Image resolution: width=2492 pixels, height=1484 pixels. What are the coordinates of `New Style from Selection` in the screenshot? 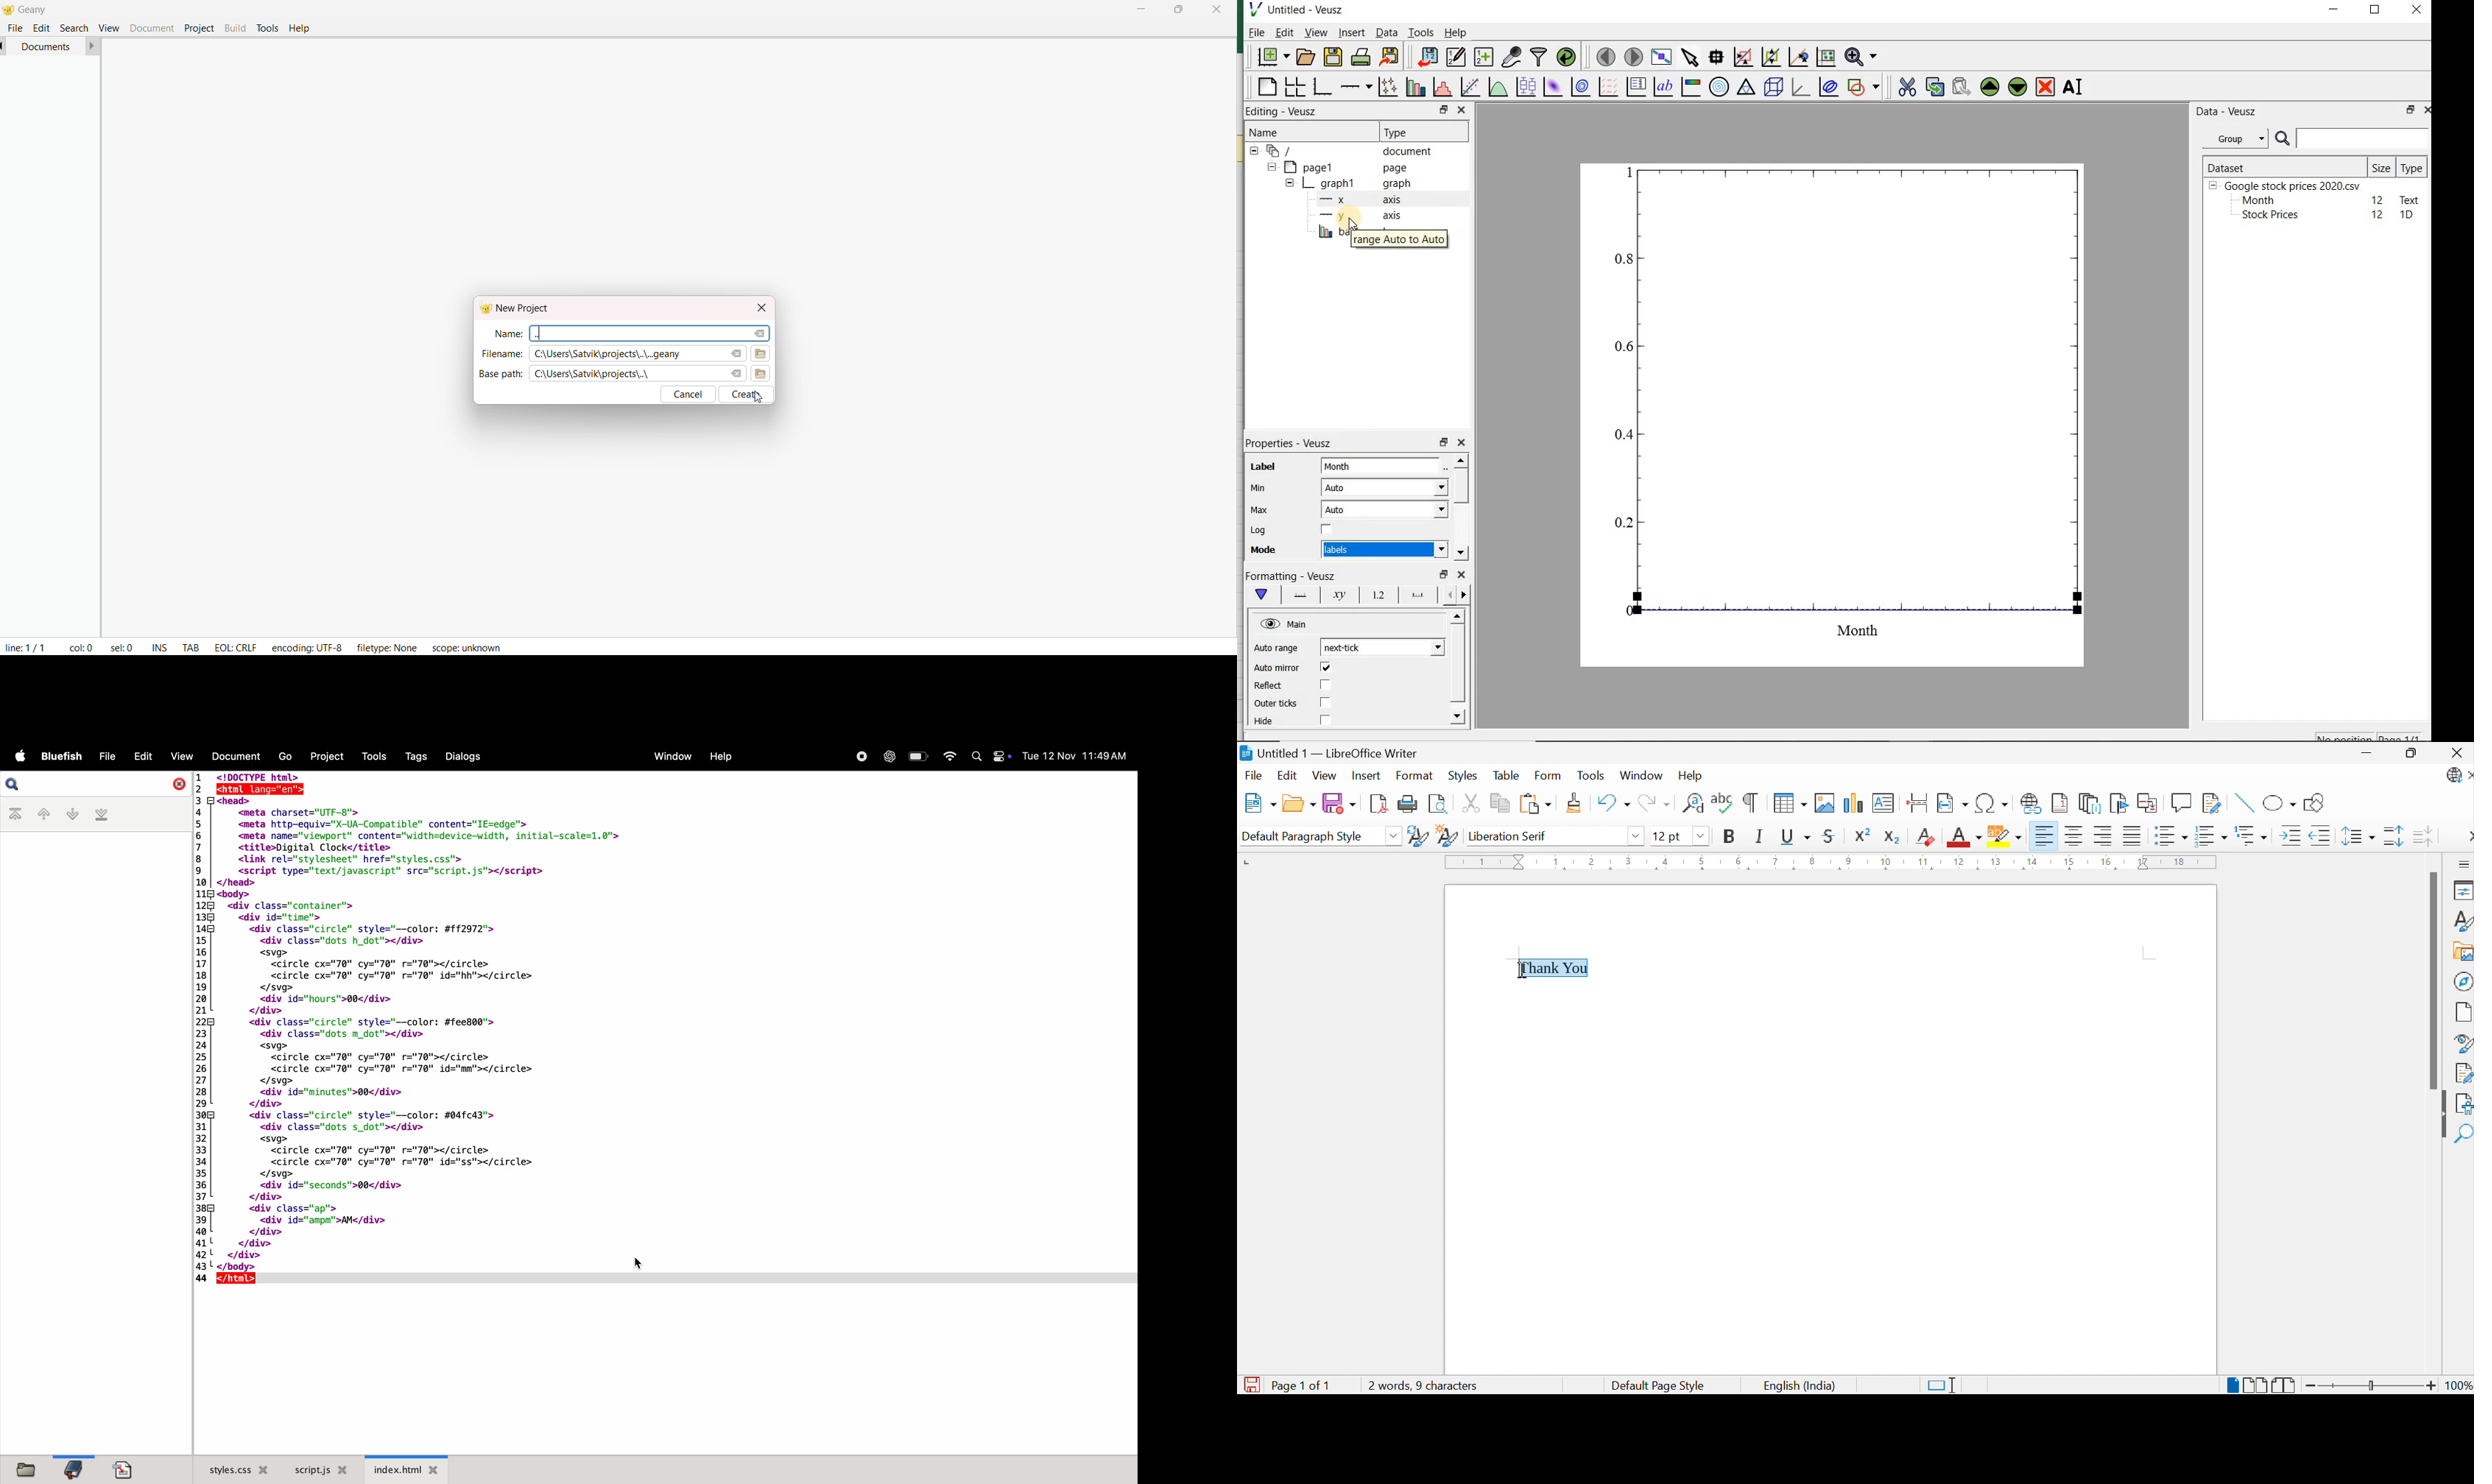 It's located at (1447, 835).